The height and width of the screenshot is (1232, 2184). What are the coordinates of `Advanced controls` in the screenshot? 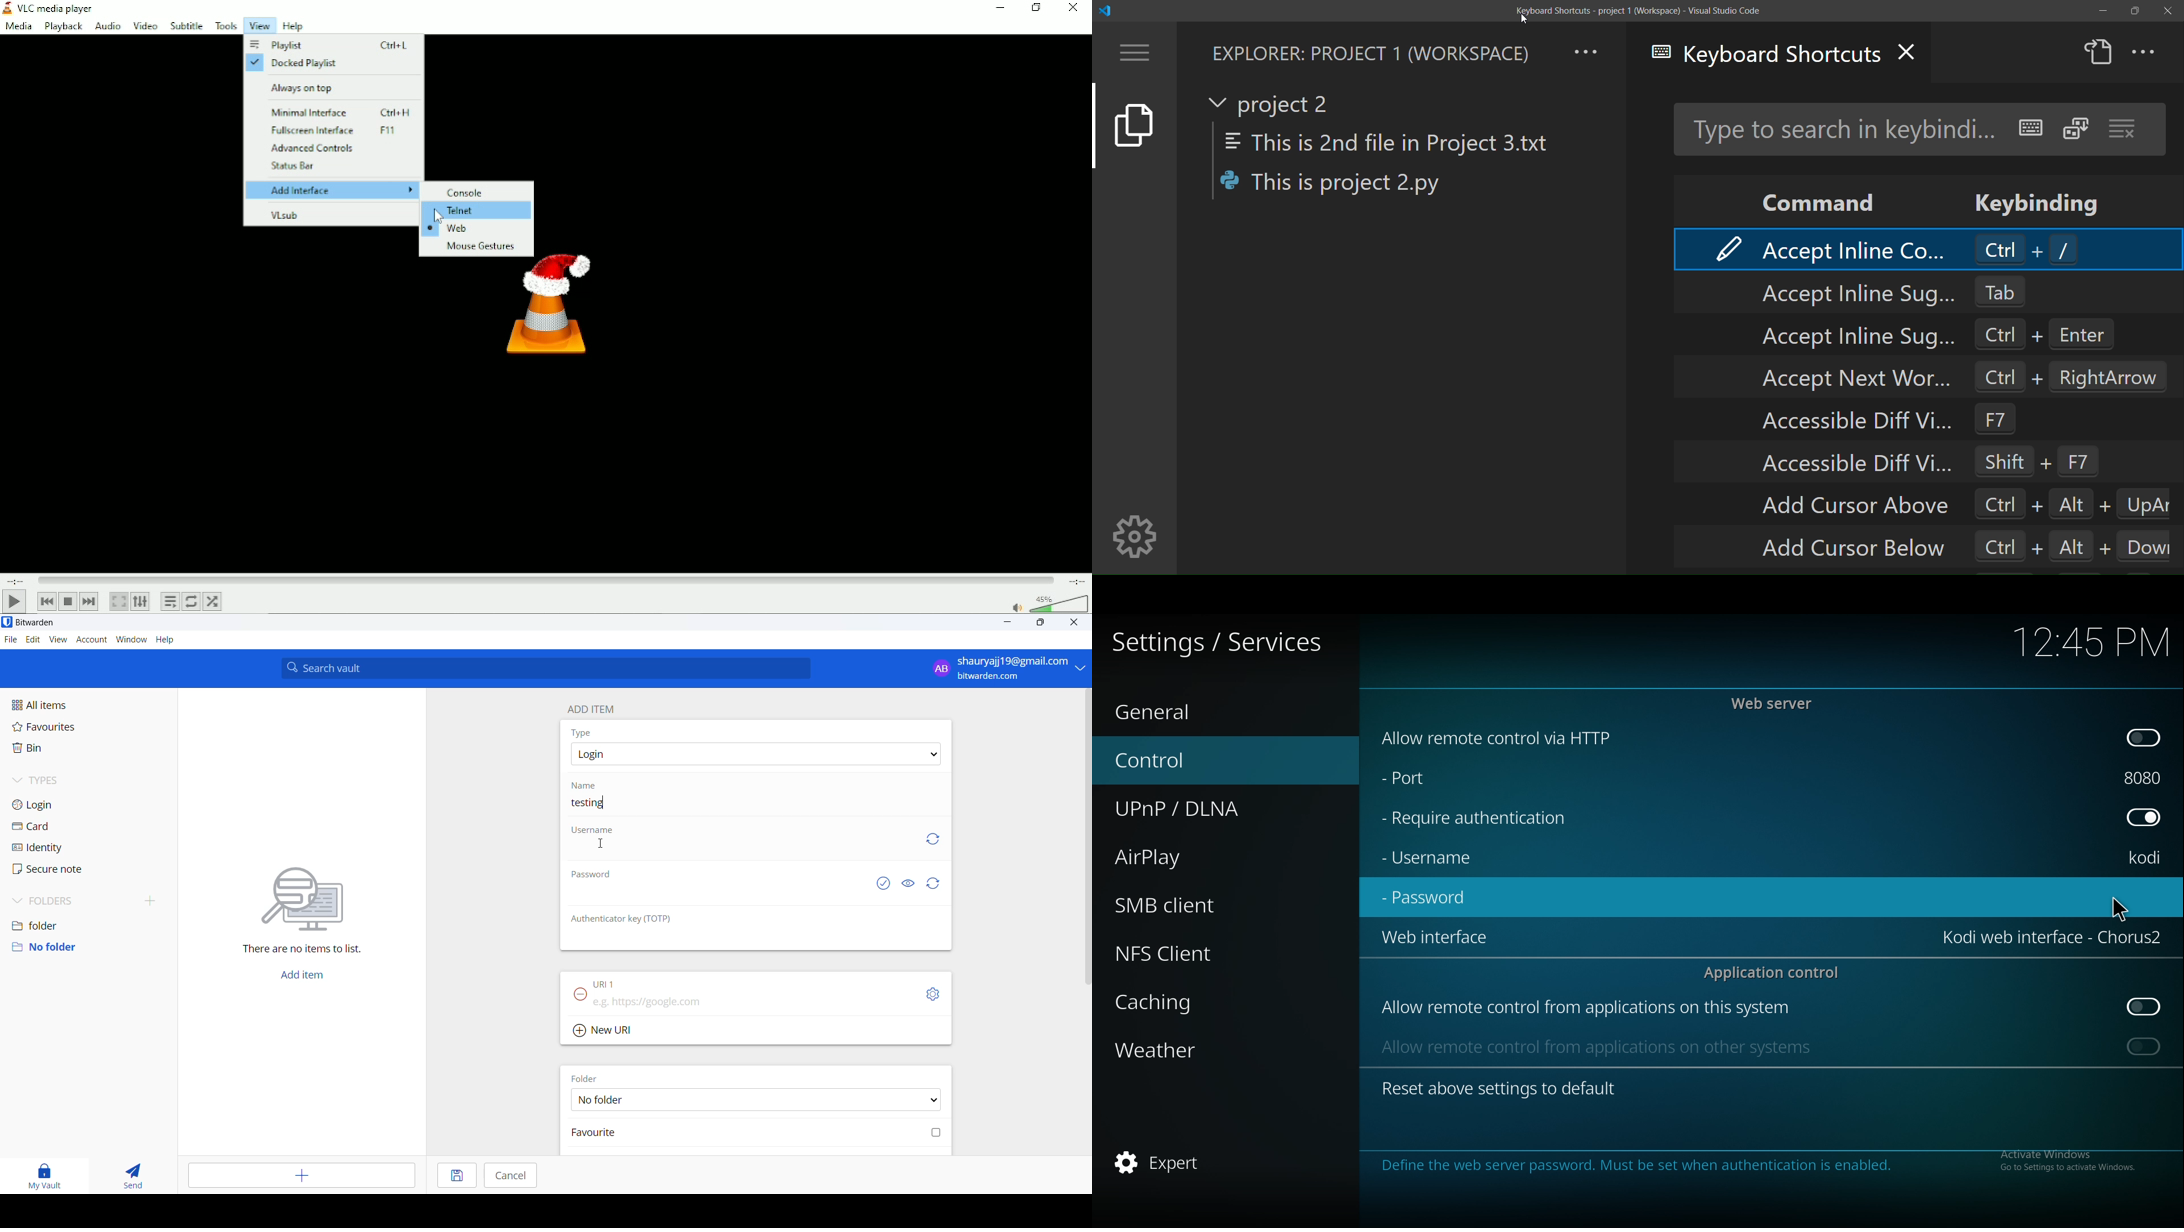 It's located at (320, 148).